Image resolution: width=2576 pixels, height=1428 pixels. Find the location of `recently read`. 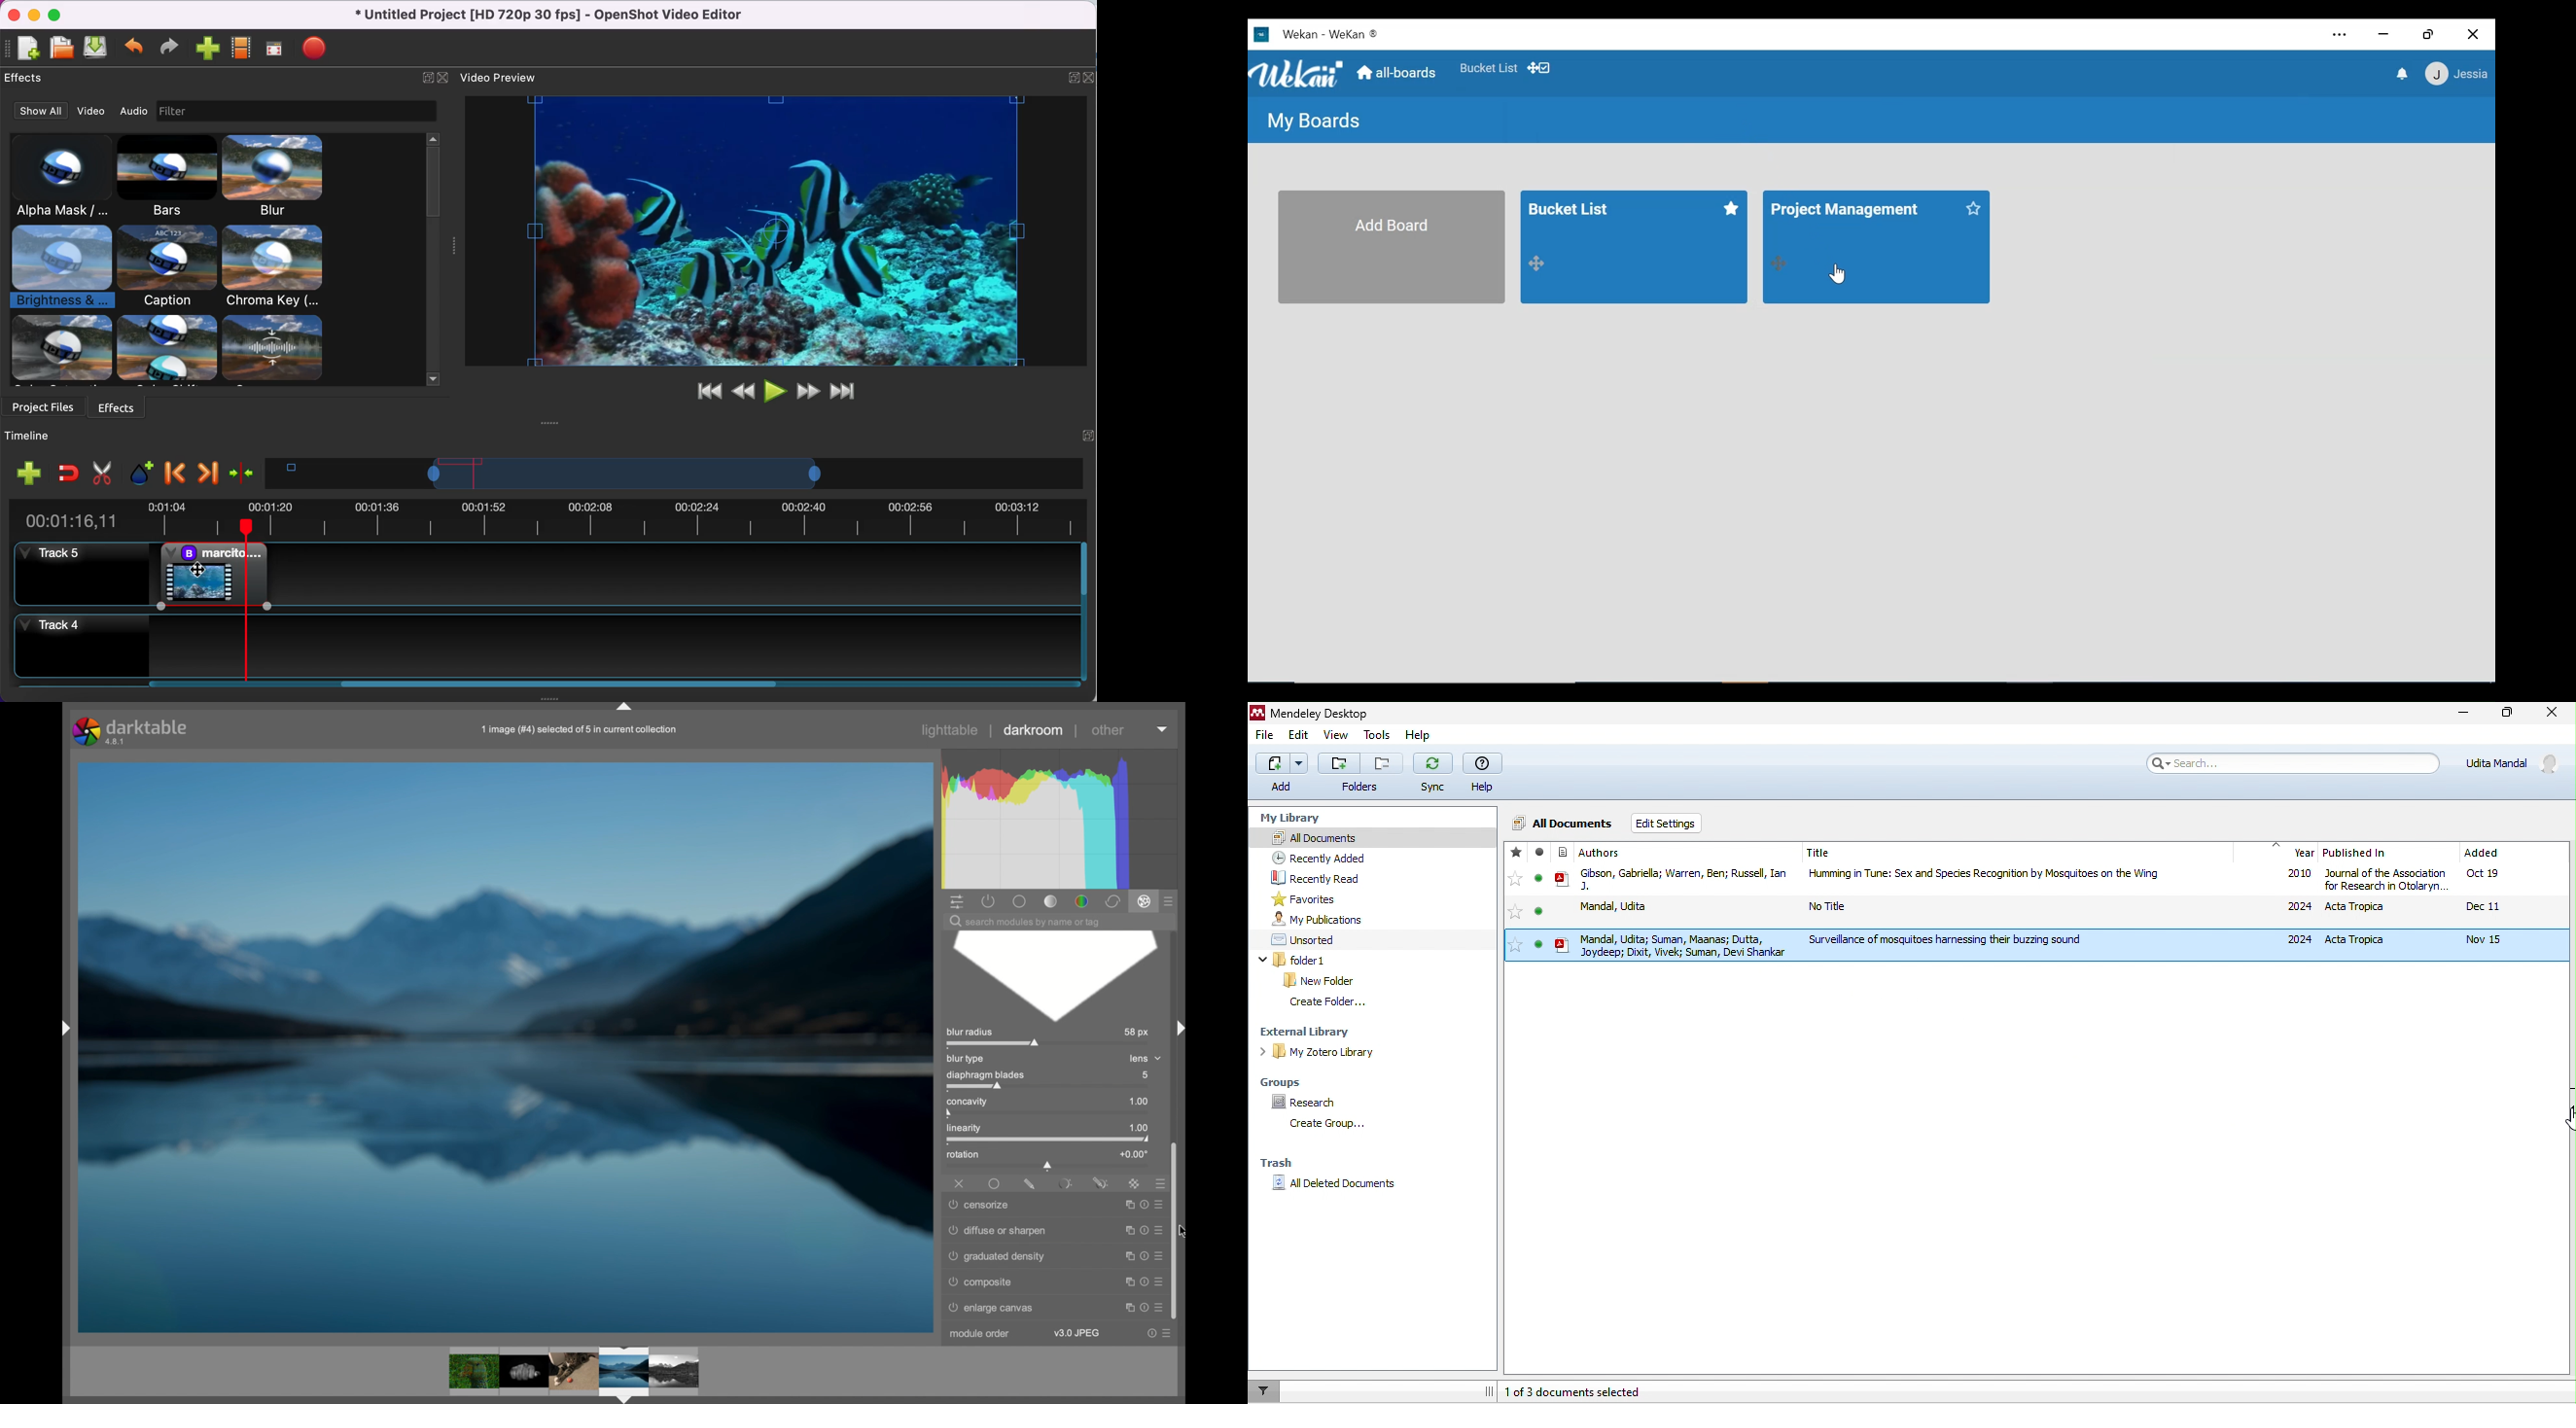

recently read is located at coordinates (1318, 877).